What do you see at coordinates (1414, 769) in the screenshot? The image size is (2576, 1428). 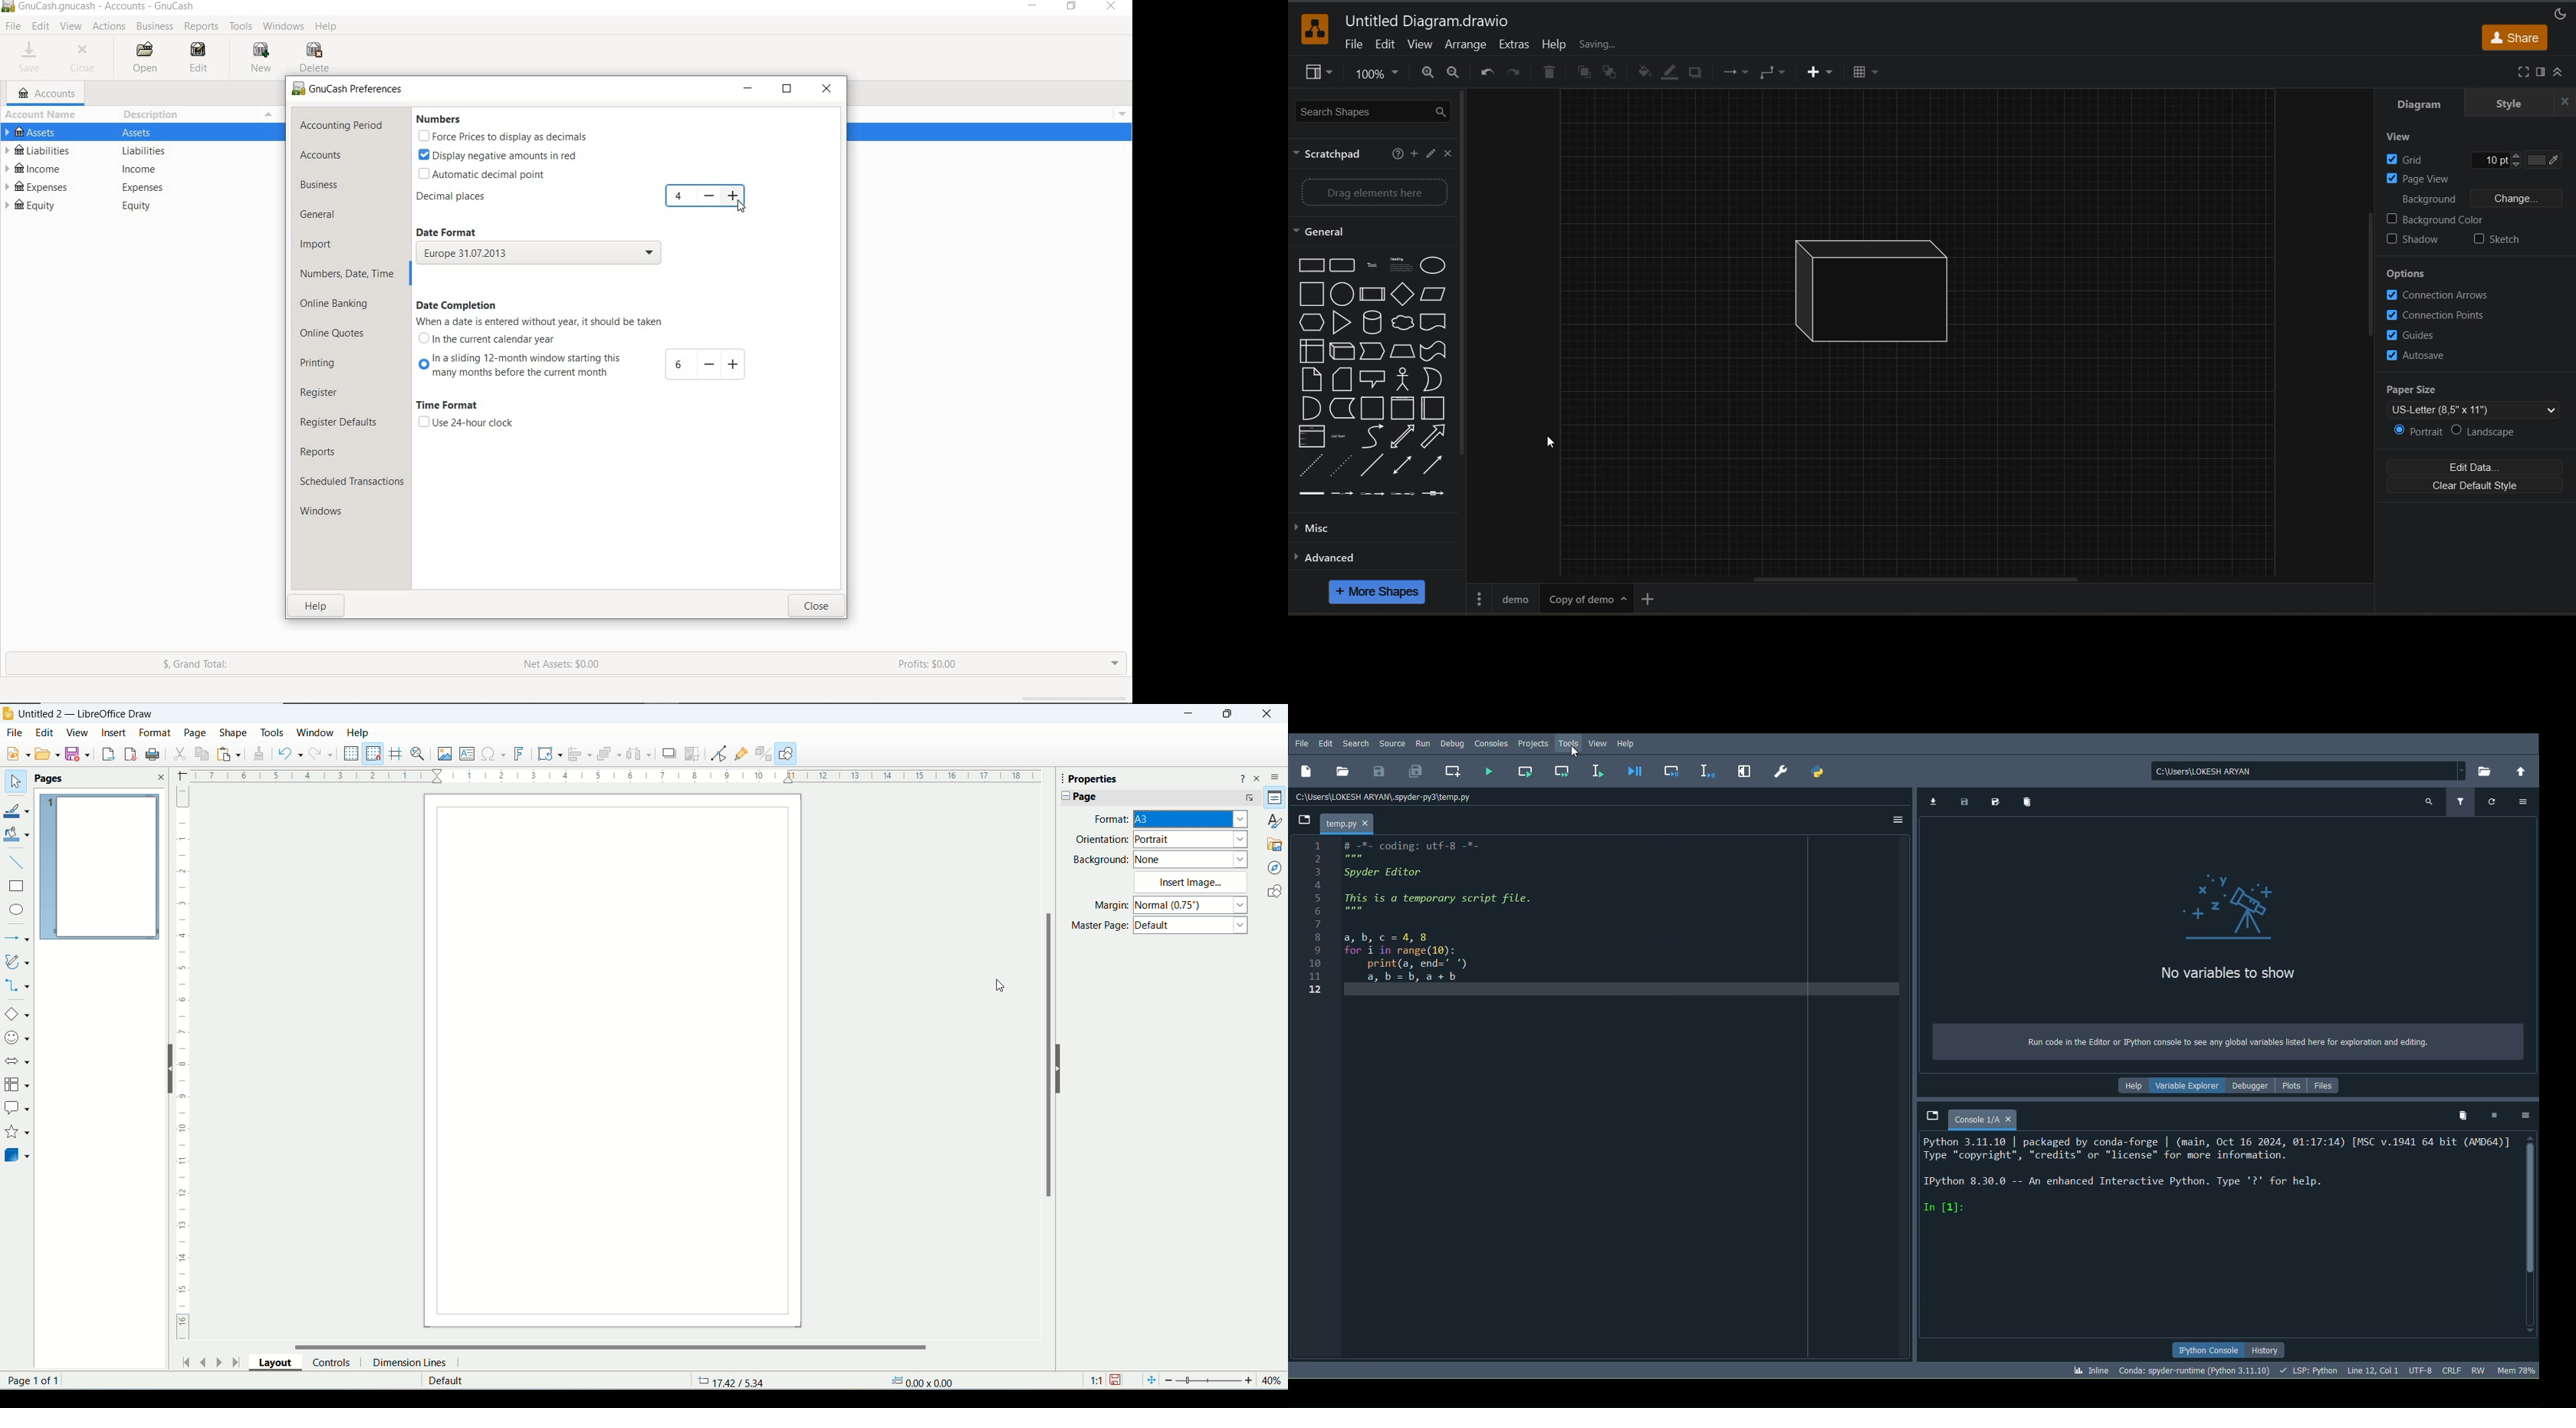 I see `Save all (Ctrl + Alt + S)` at bounding box center [1414, 769].